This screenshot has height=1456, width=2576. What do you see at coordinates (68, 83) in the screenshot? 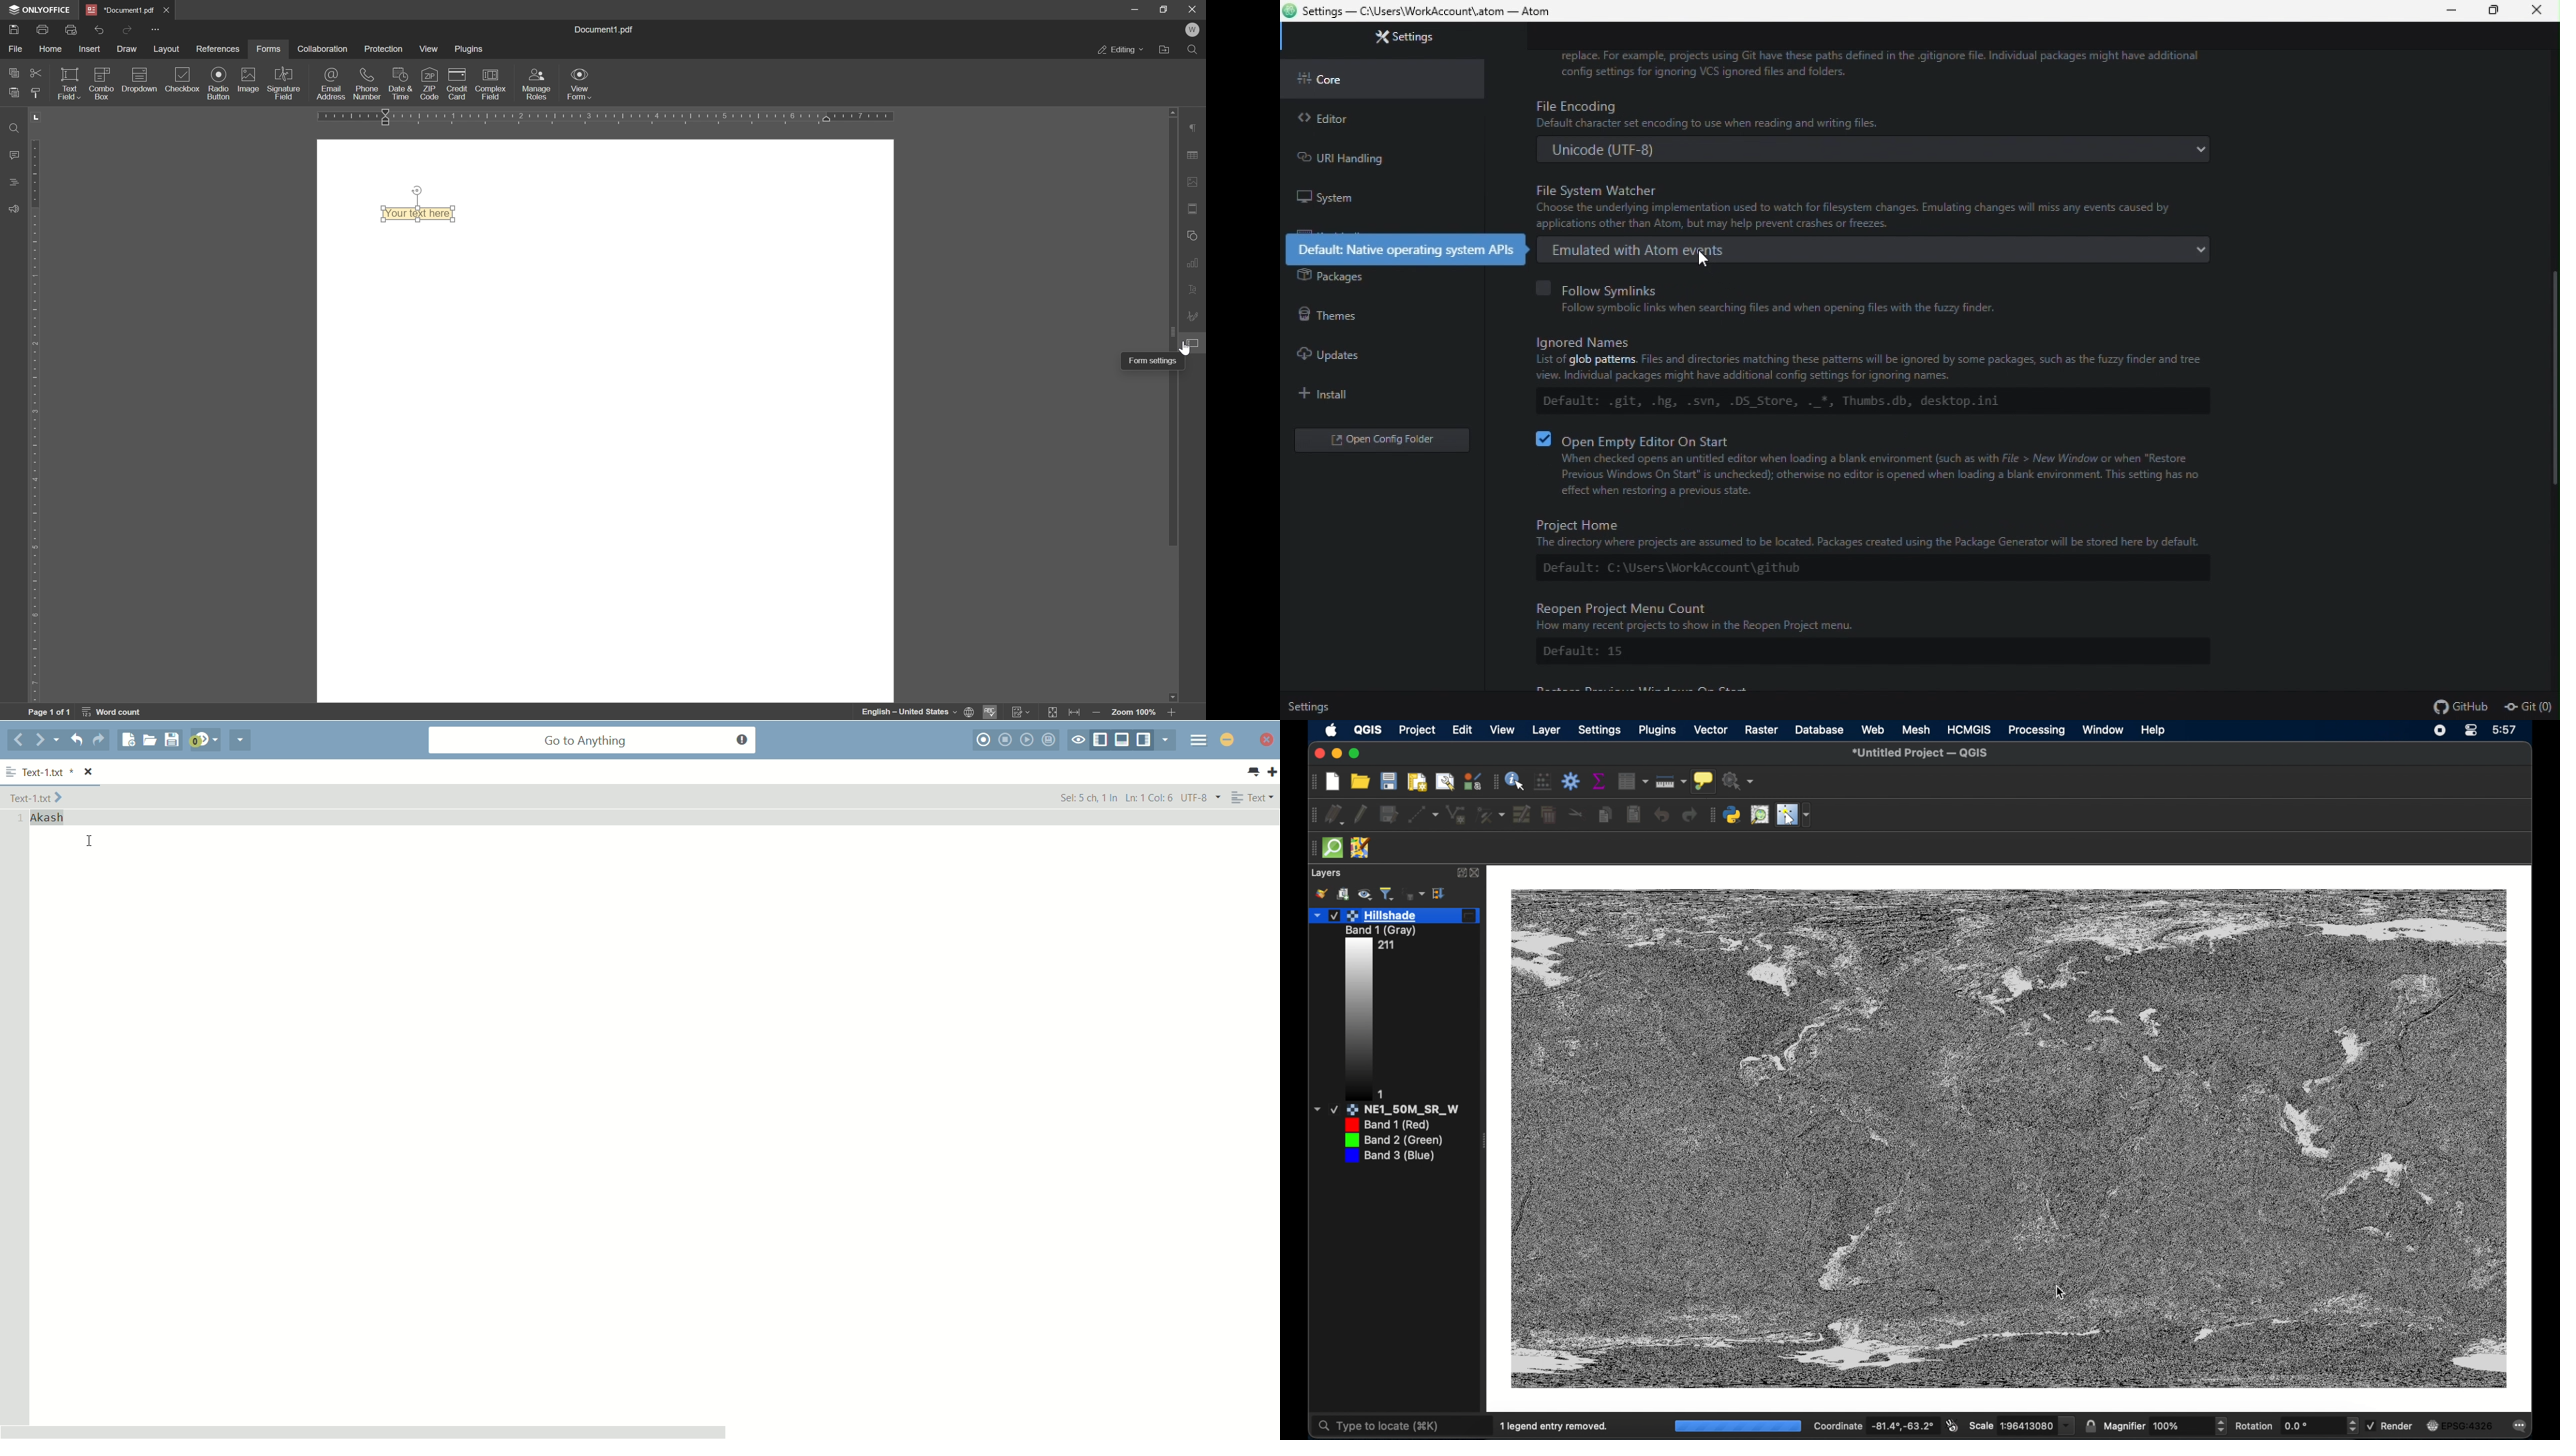
I see `text field` at bounding box center [68, 83].